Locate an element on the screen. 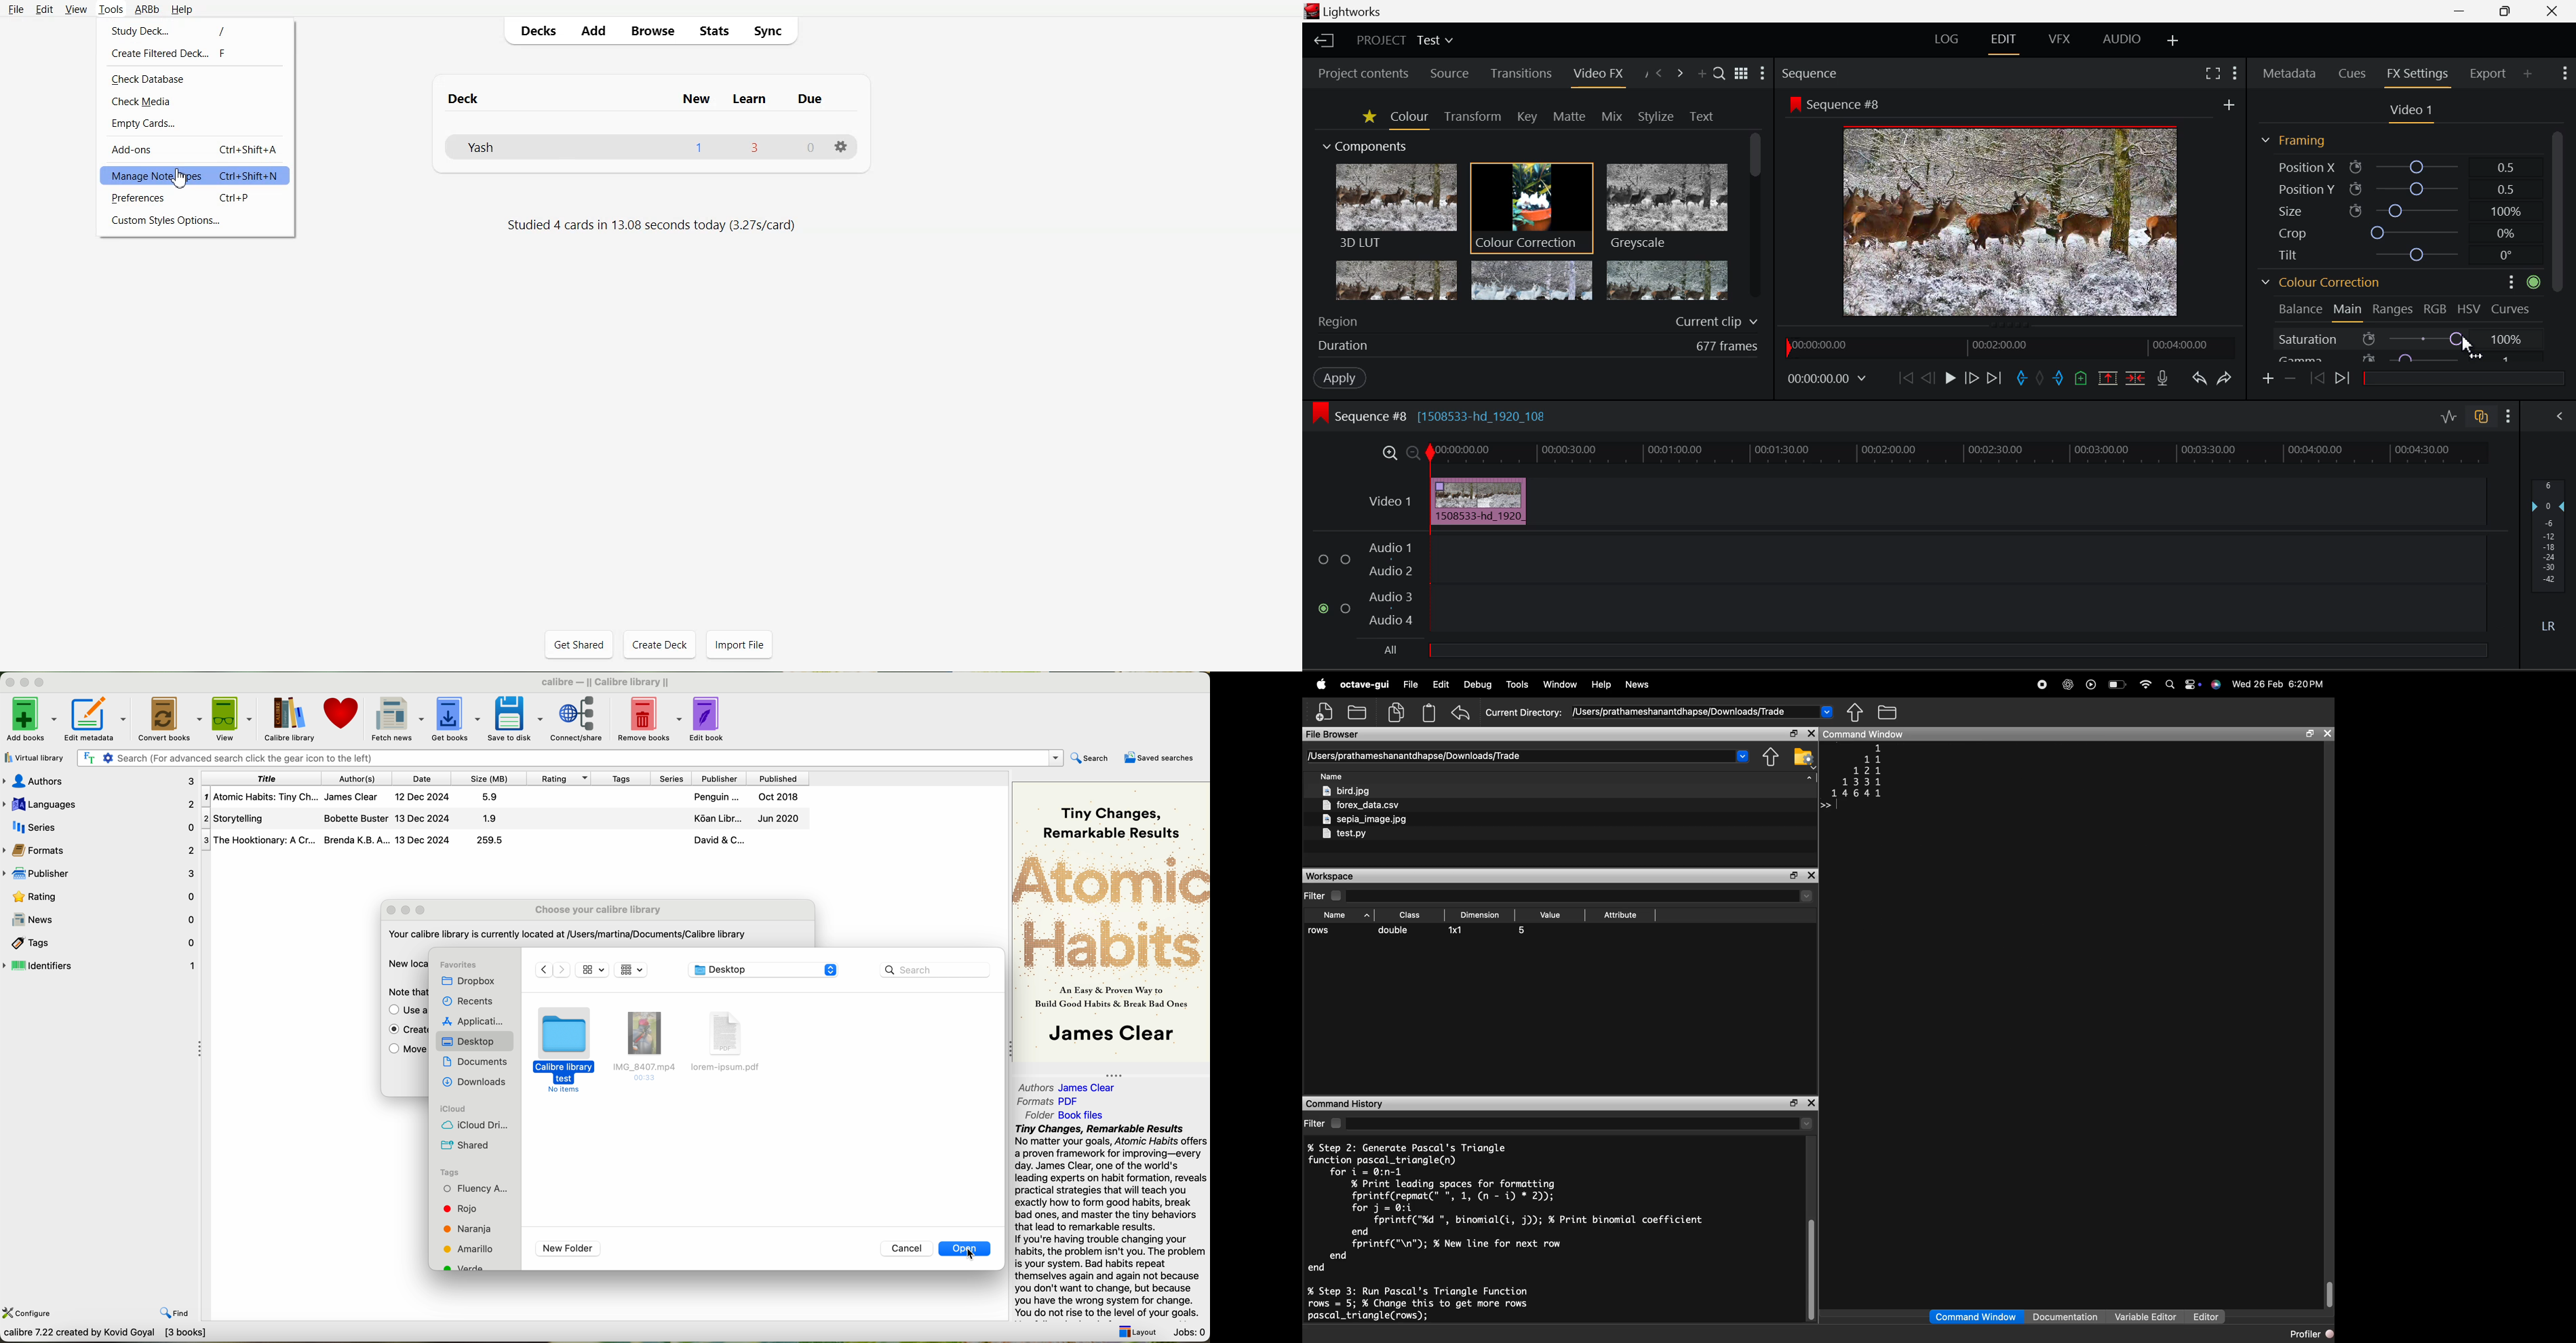 This screenshot has width=2576, height=1344. Project contents is located at coordinates (1359, 72).